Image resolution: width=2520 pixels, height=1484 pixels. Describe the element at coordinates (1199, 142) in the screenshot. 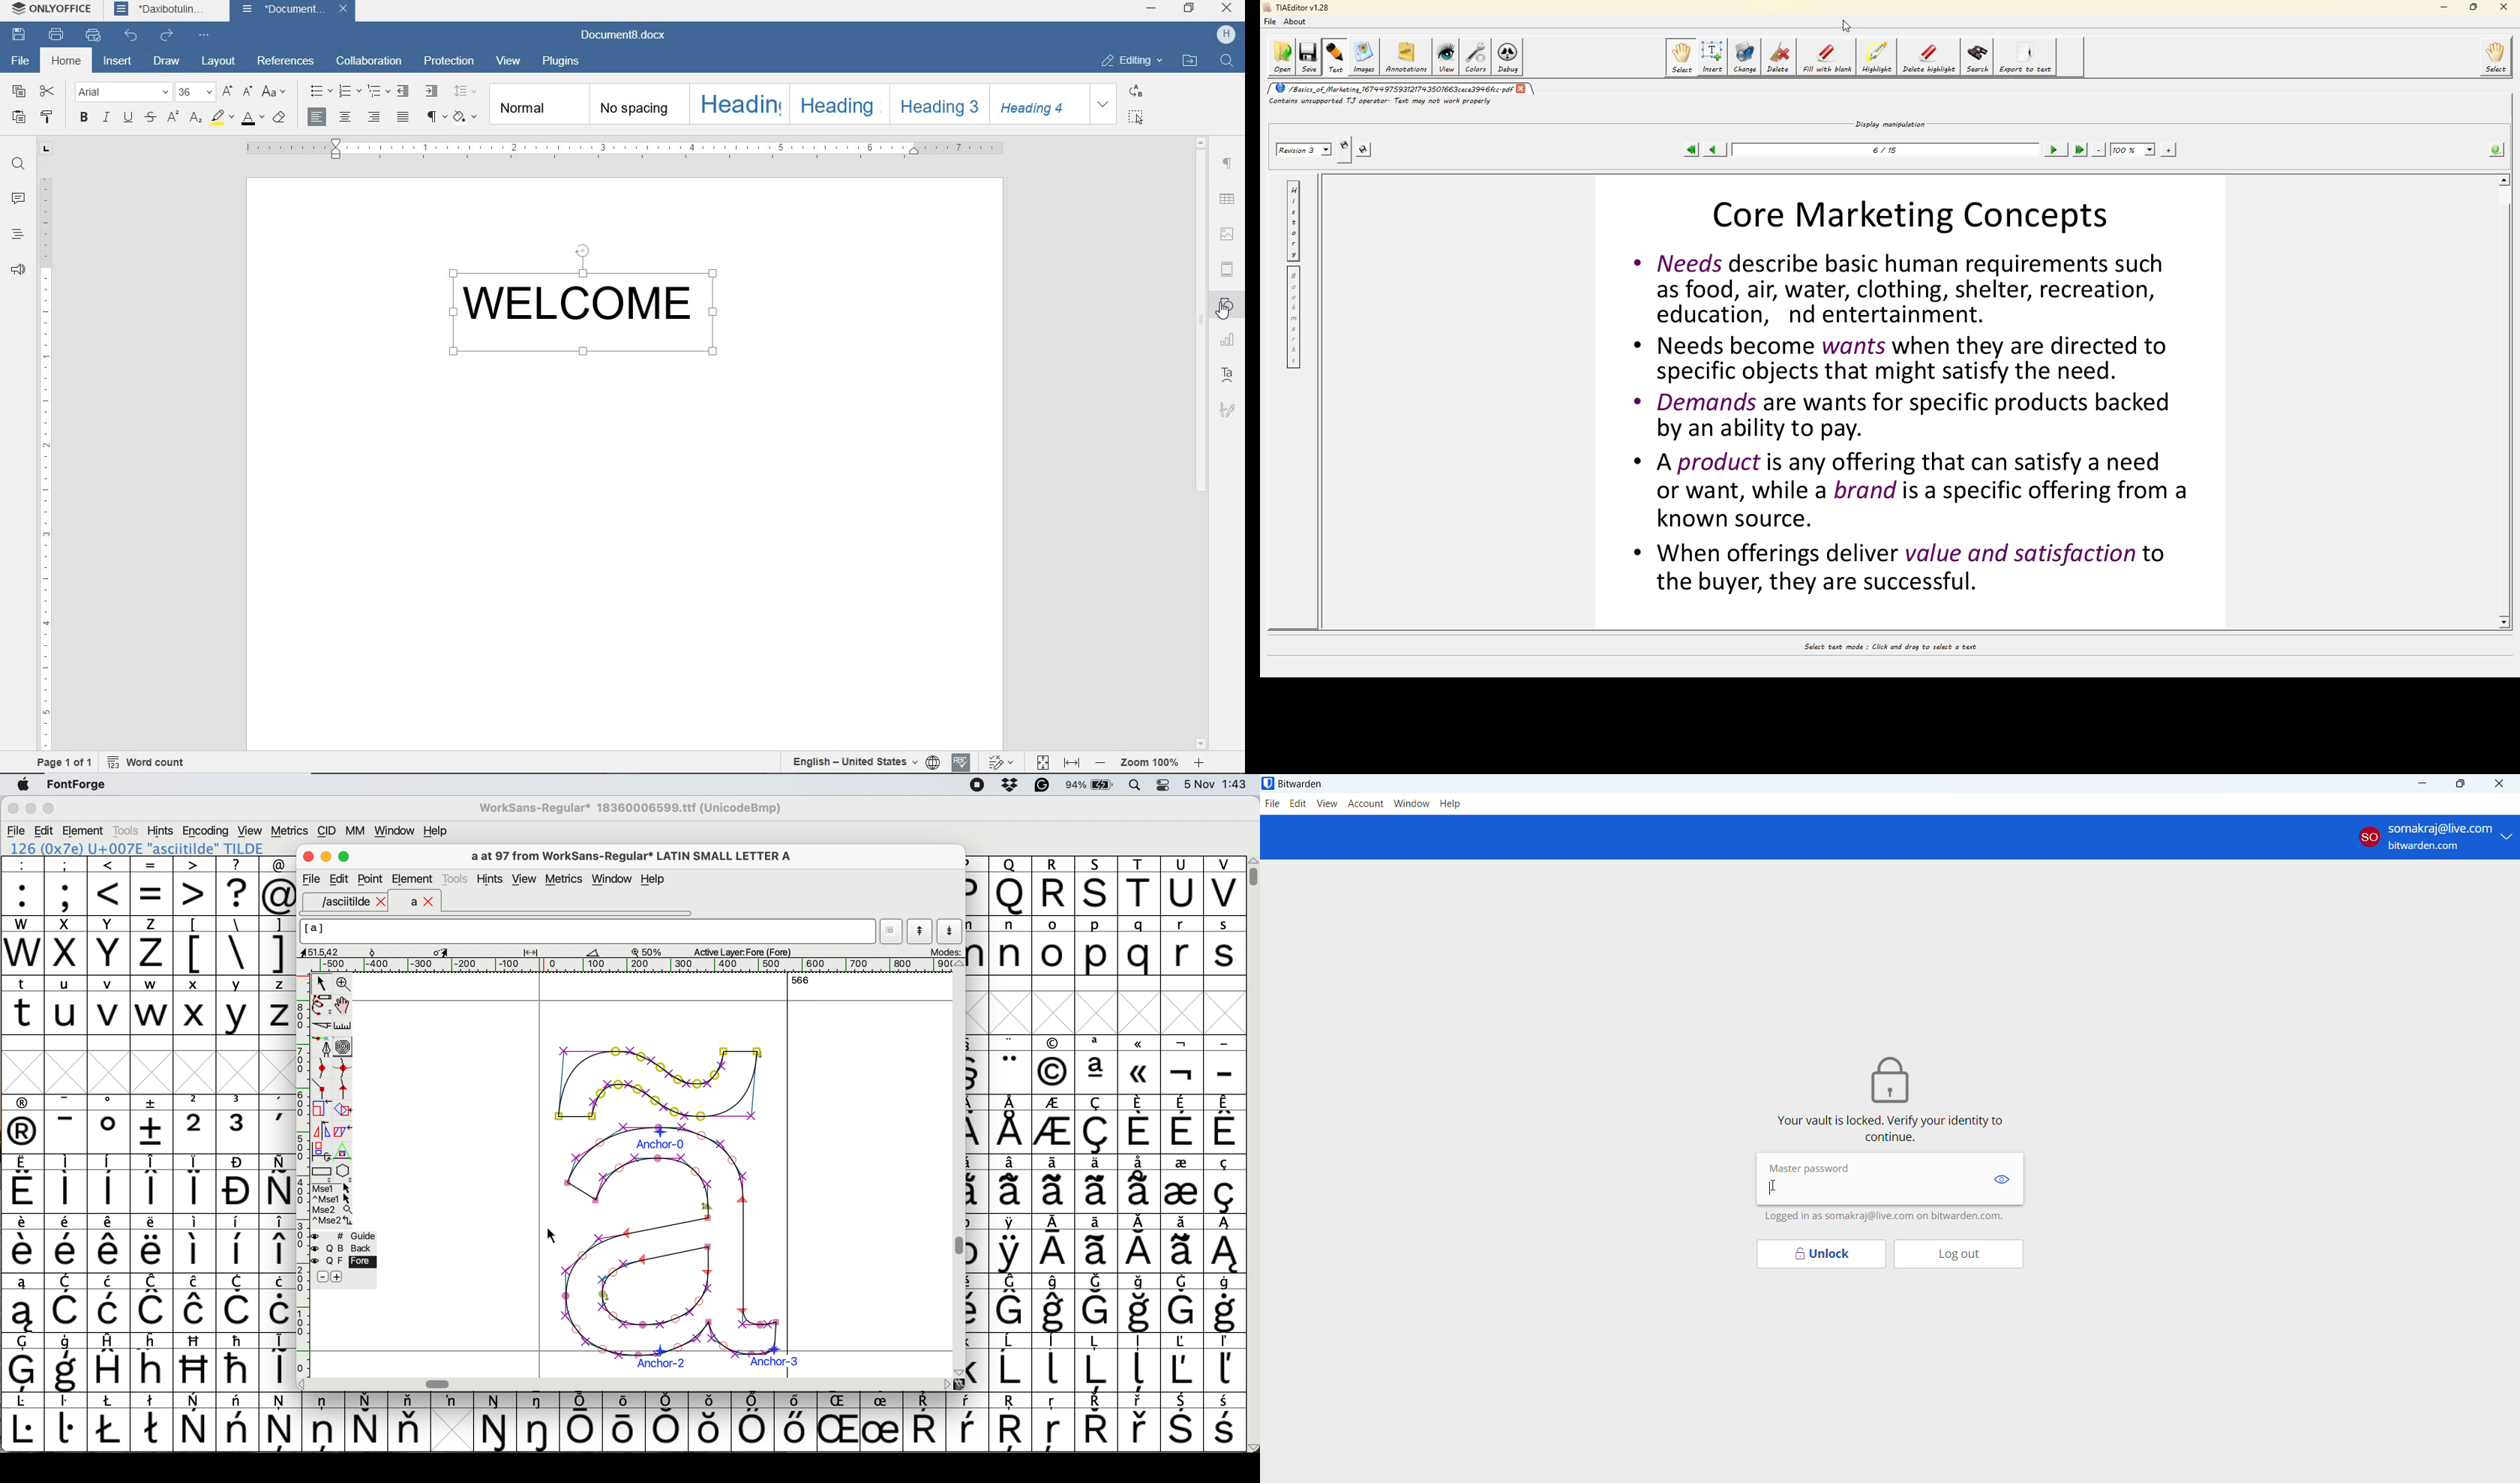

I see `Scroll Up` at that location.